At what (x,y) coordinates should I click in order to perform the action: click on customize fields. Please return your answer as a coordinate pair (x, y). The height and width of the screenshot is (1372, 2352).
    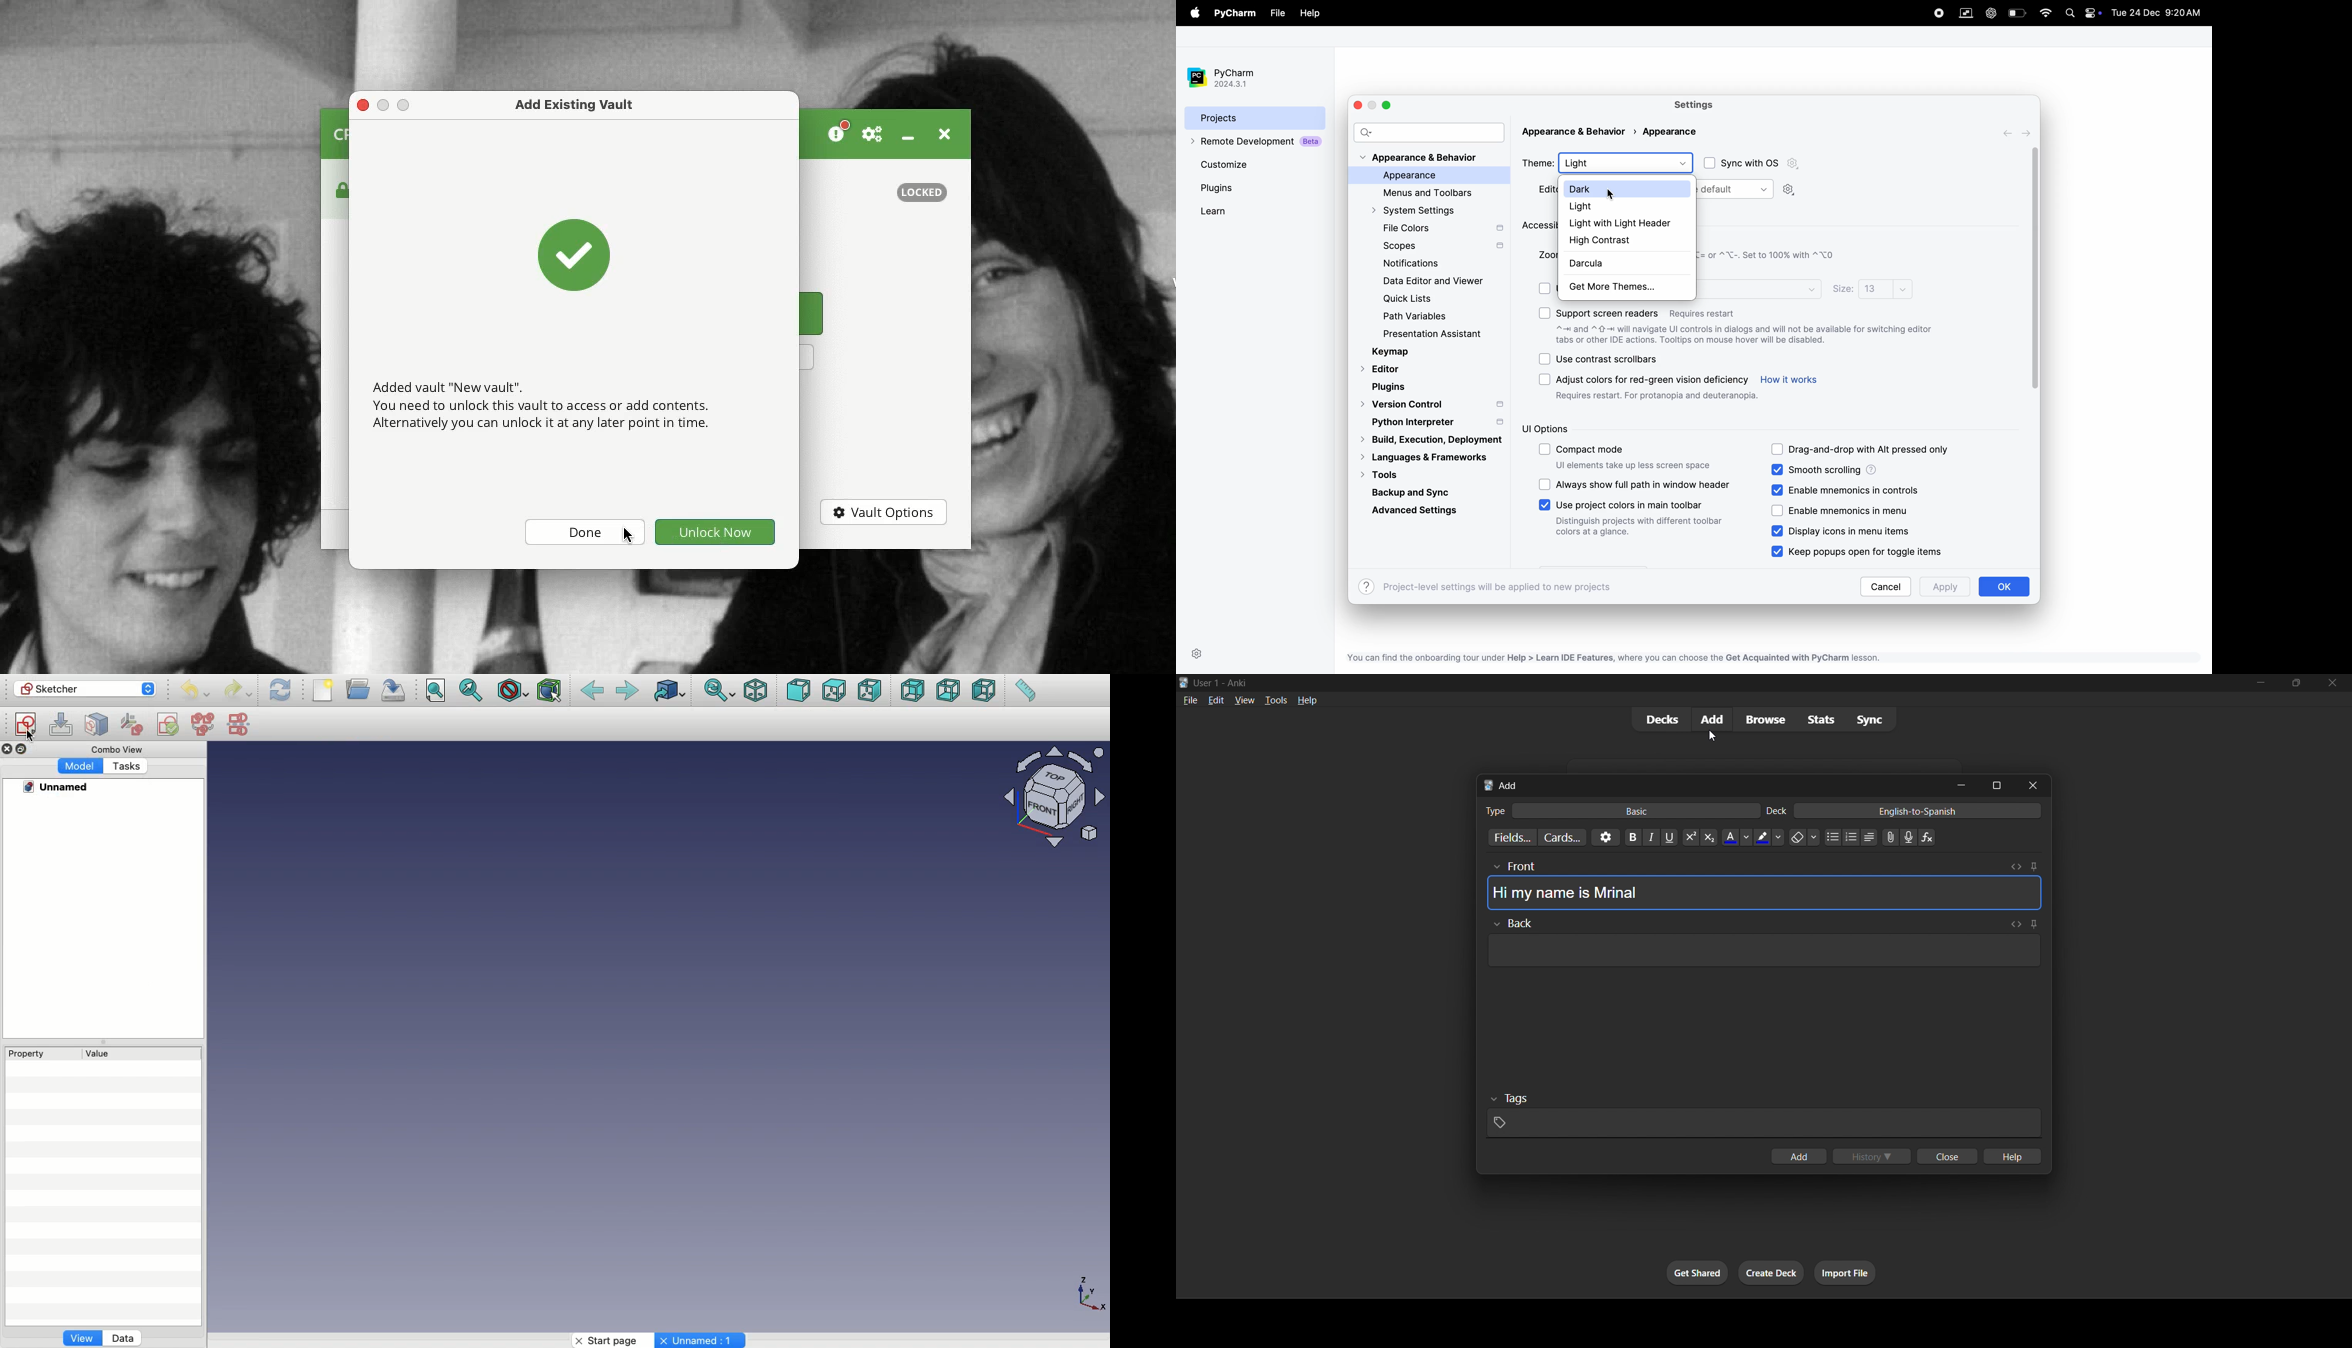
    Looking at the image, I should click on (1511, 837).